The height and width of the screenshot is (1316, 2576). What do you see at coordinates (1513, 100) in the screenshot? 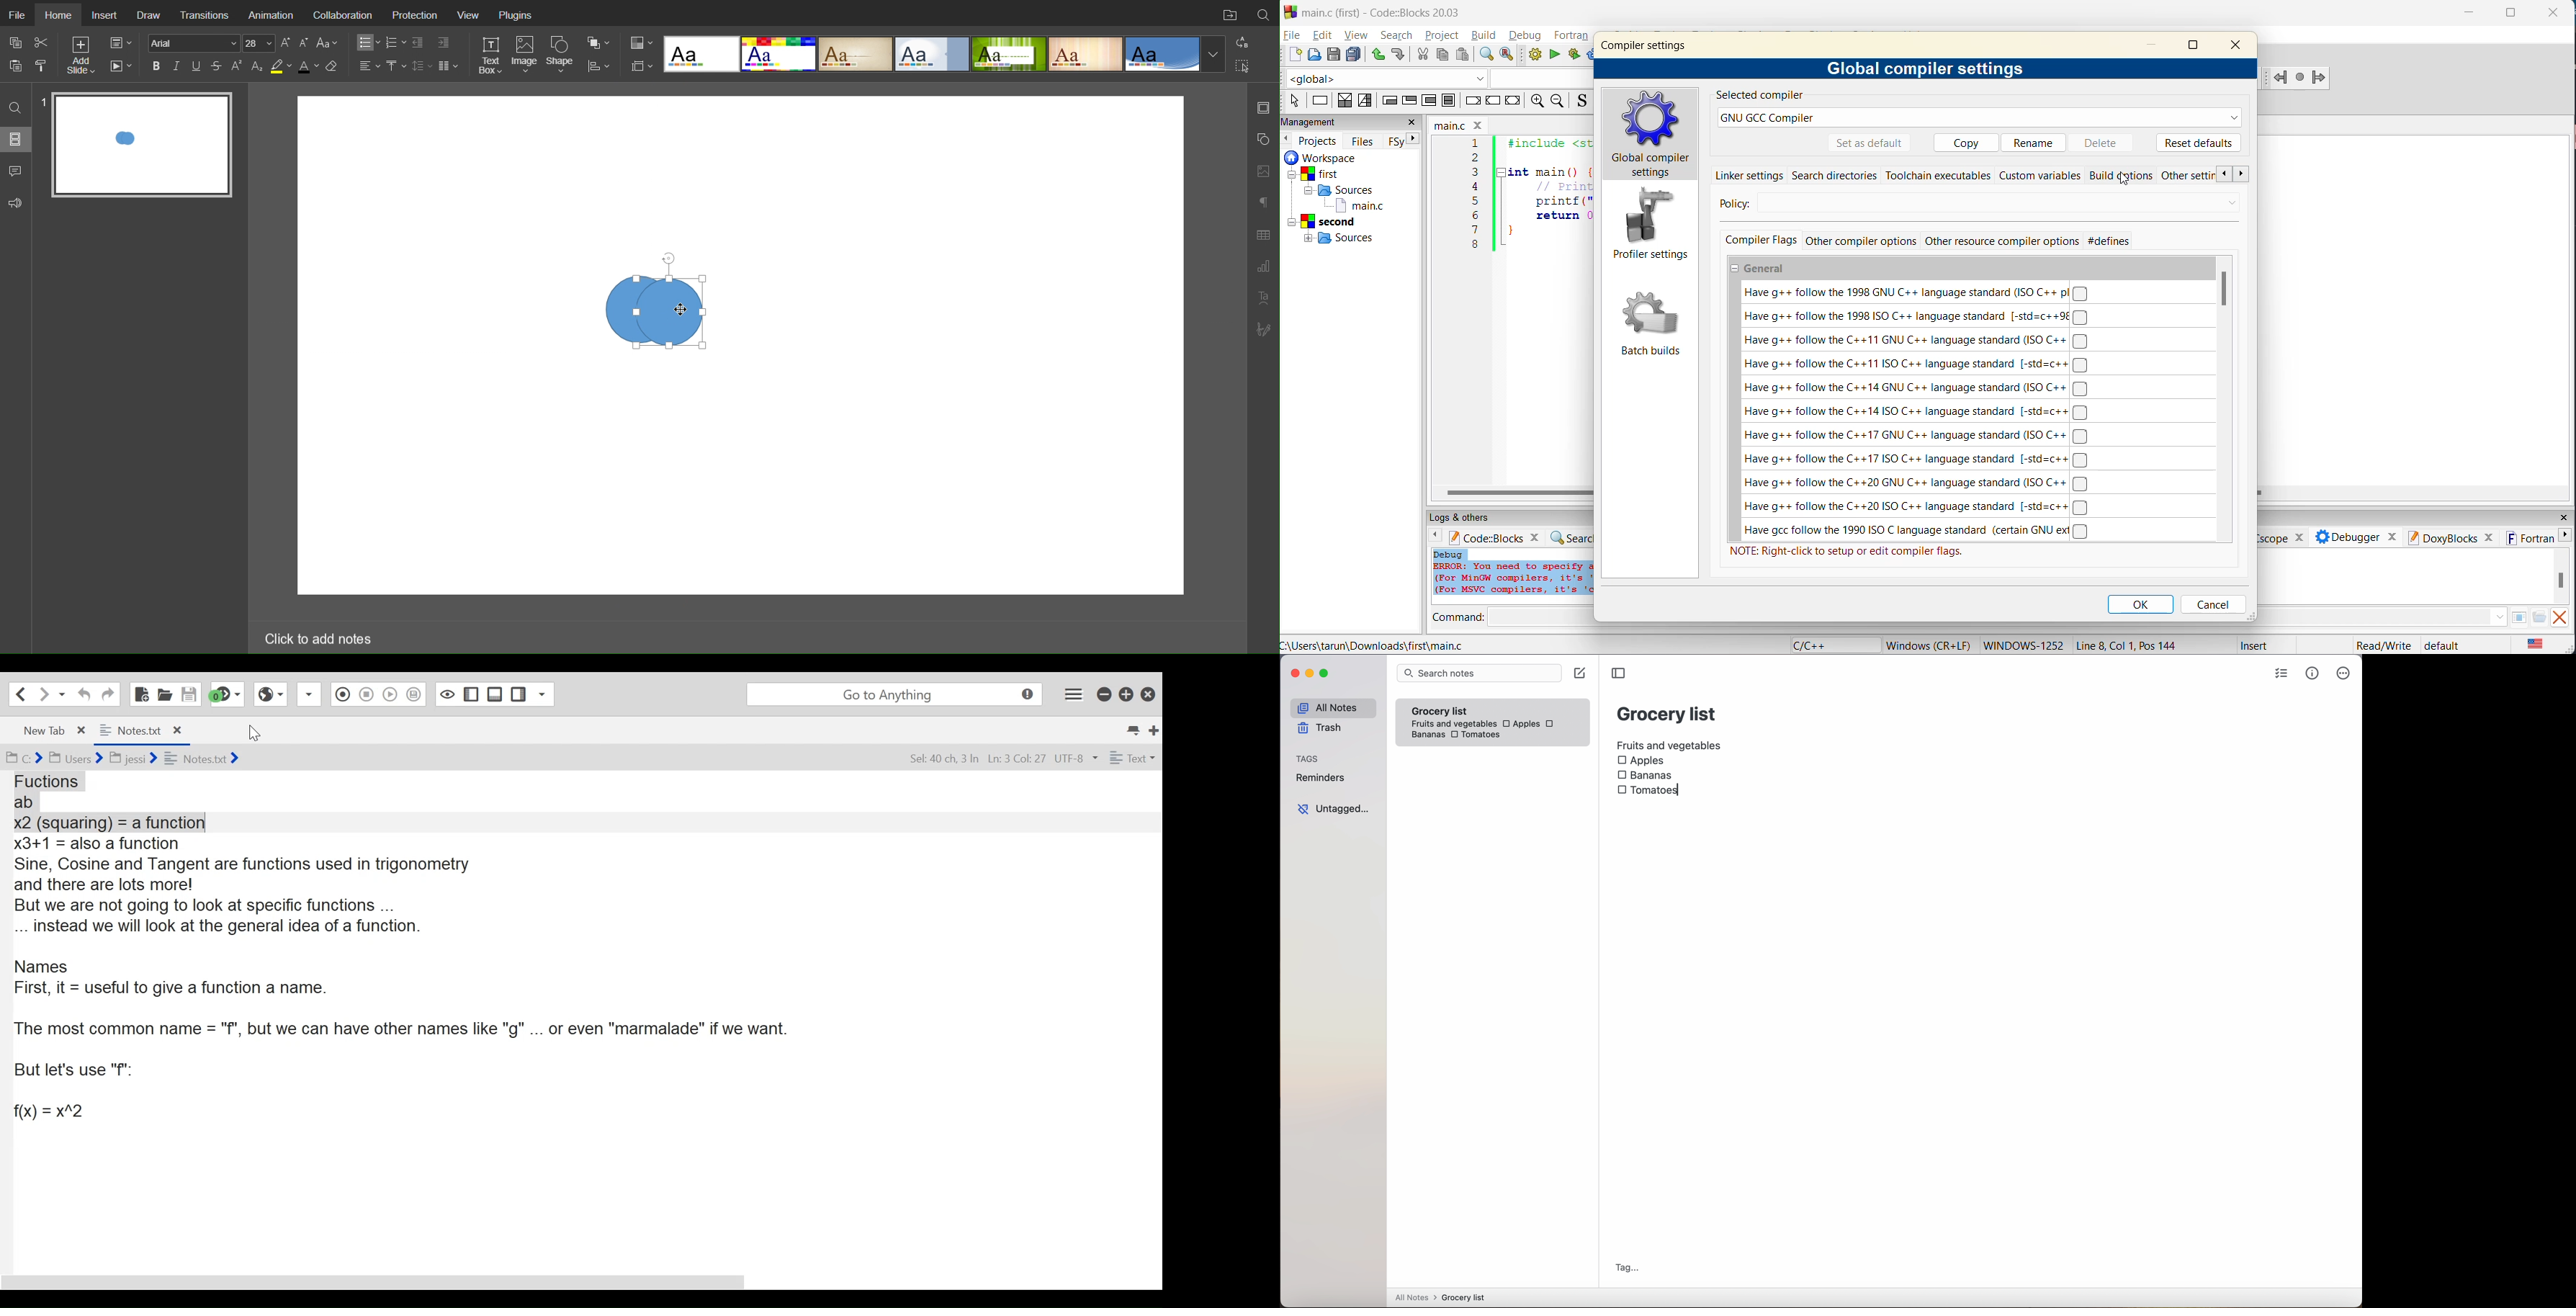
I see `return instruction` at bounding box center [1513, 100].